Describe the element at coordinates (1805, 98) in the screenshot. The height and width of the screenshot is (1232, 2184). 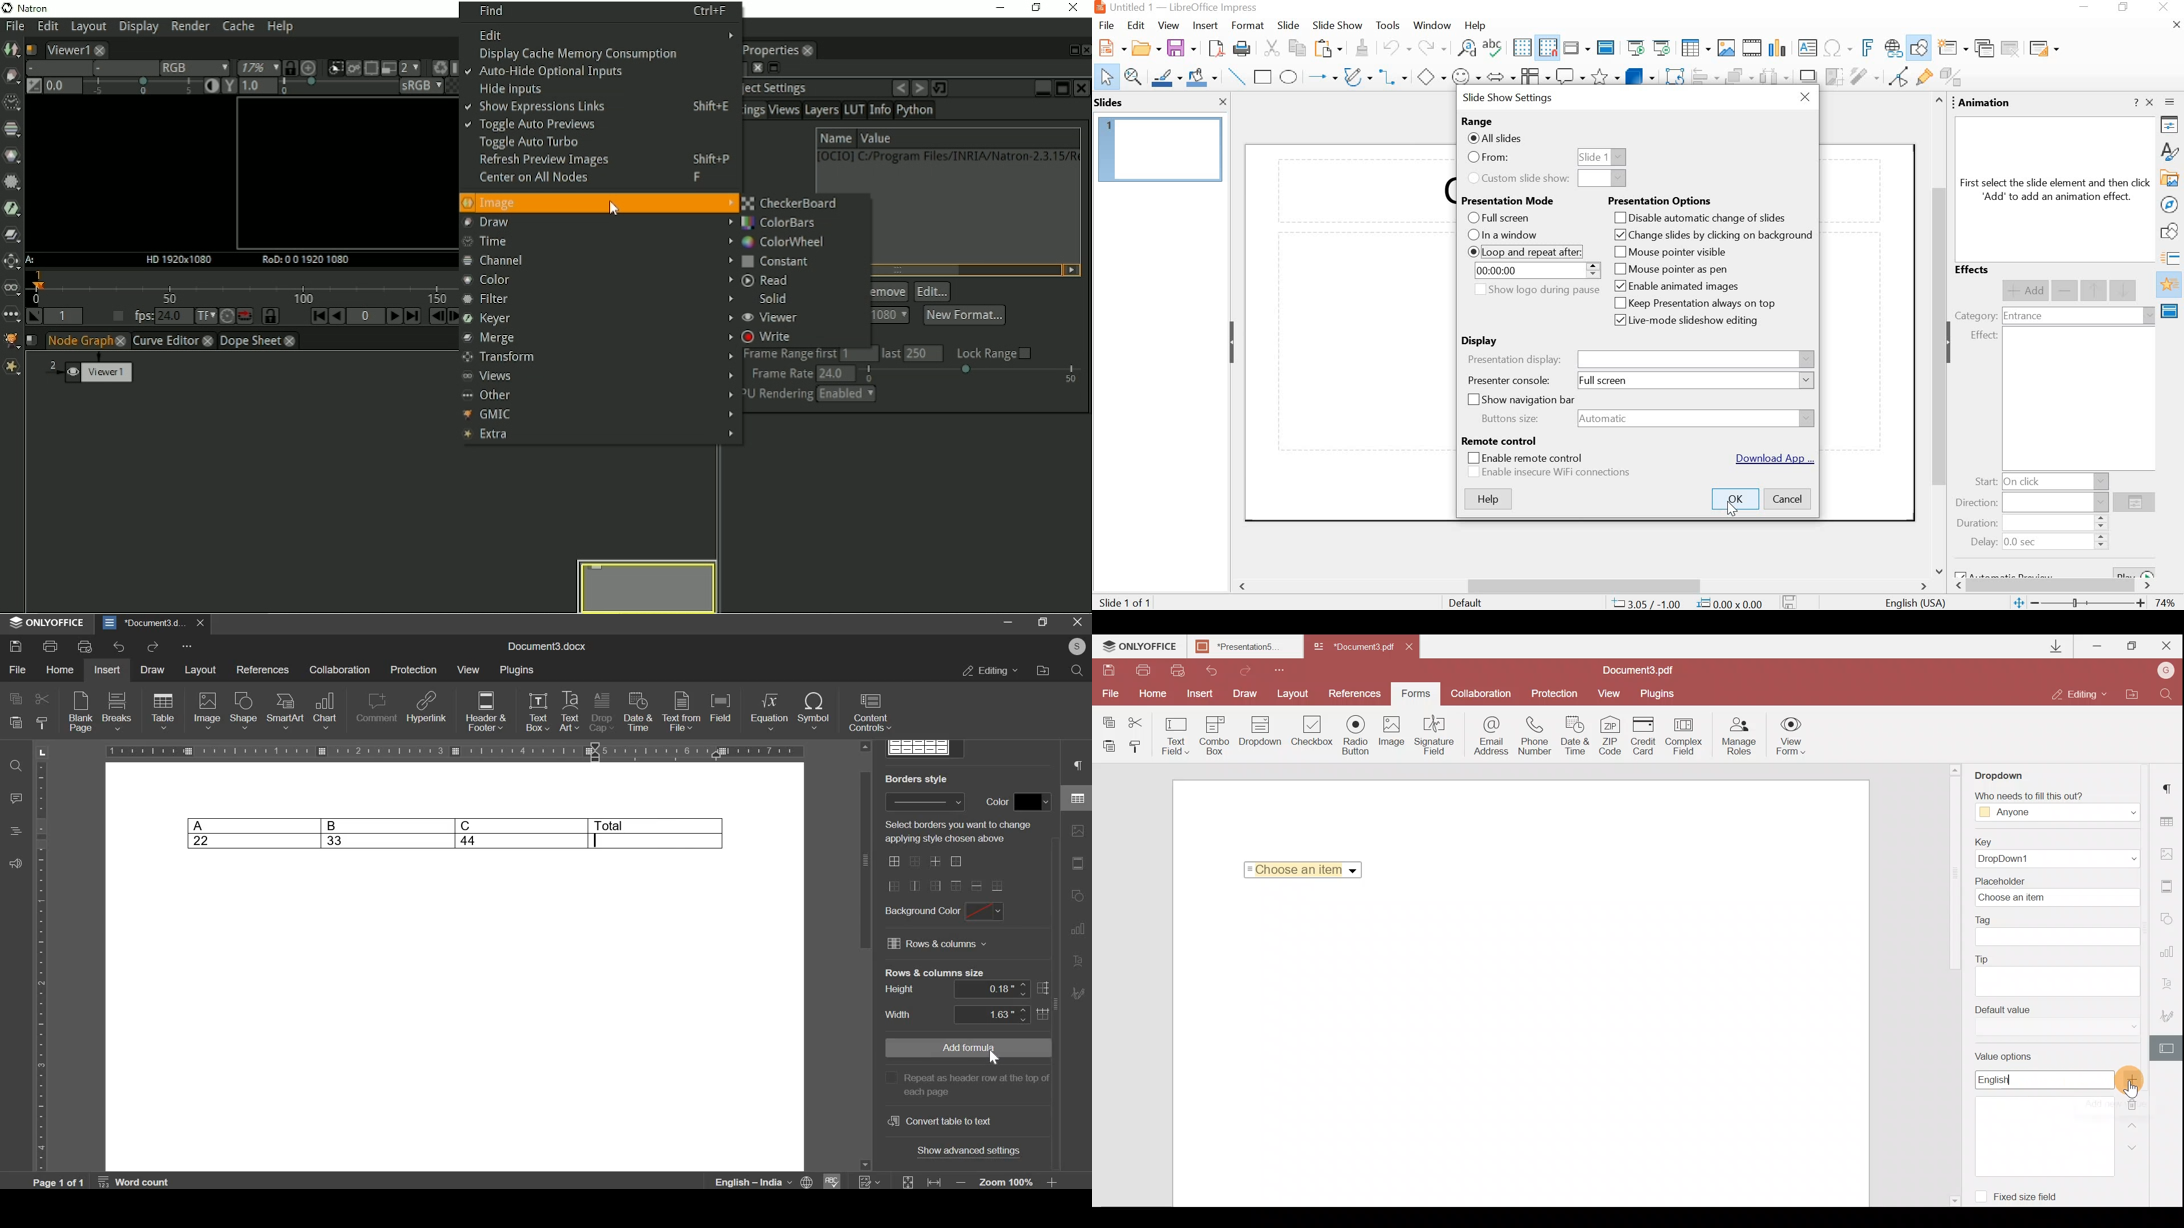
I see `close window` at that location.